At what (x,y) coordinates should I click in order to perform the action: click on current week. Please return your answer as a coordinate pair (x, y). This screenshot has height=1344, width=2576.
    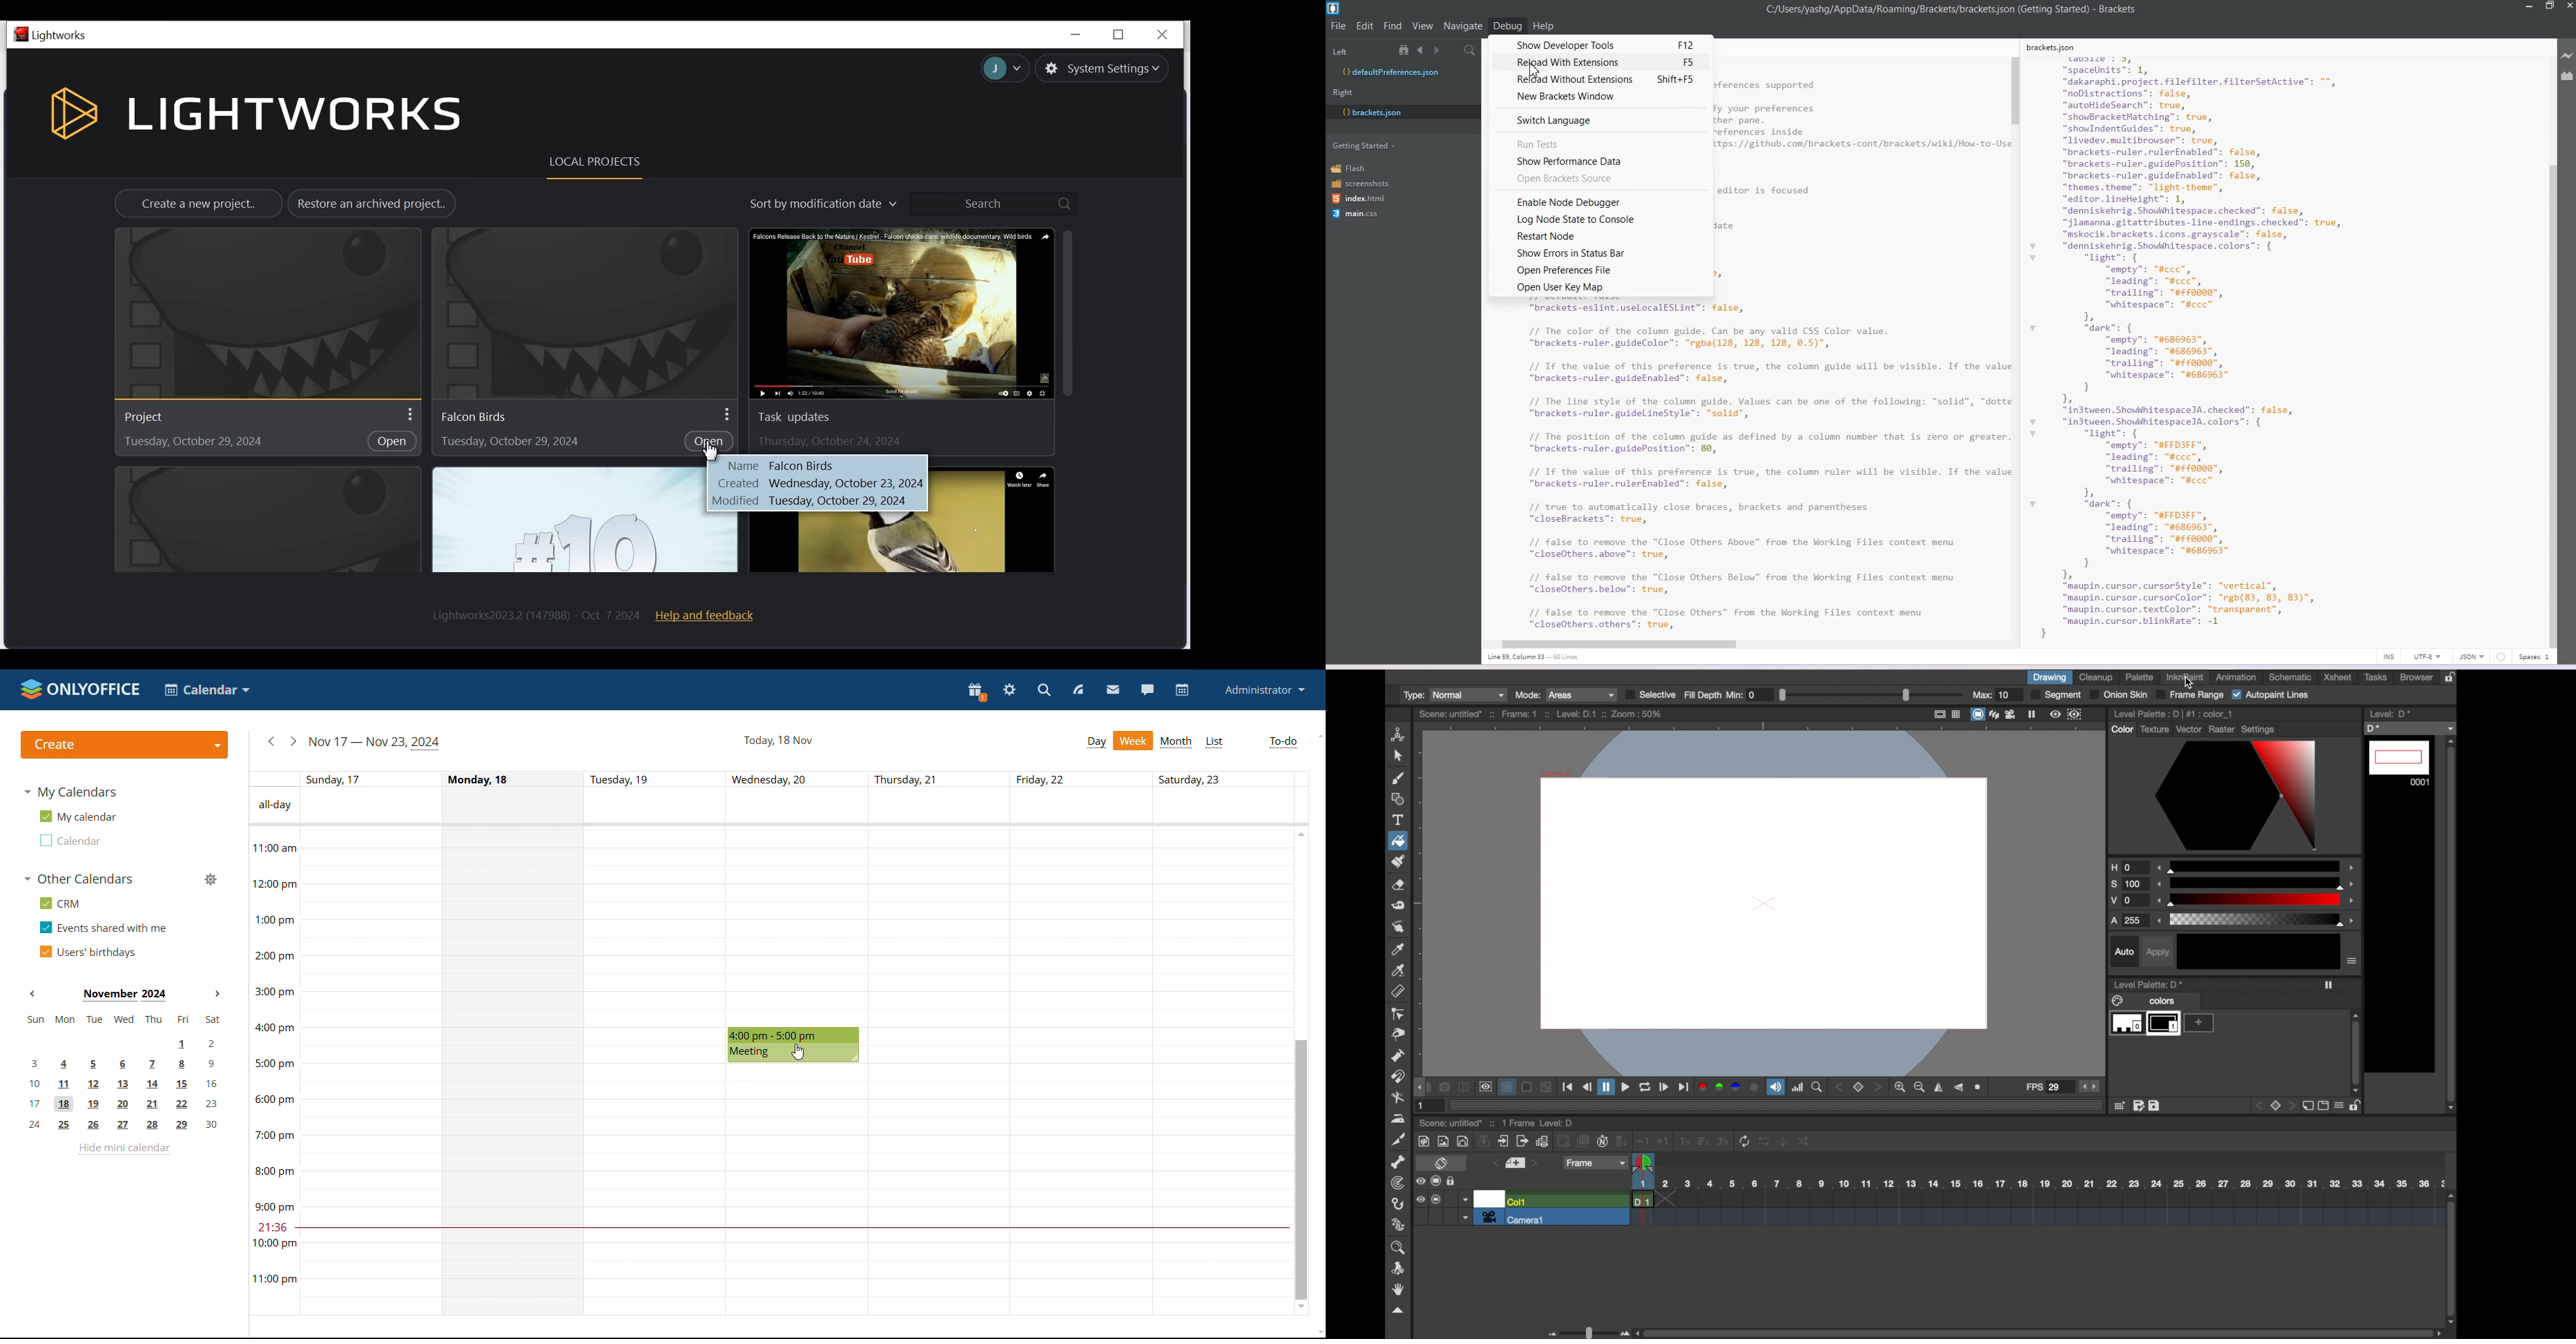
    Looking at the image, I should click on (374, 743).